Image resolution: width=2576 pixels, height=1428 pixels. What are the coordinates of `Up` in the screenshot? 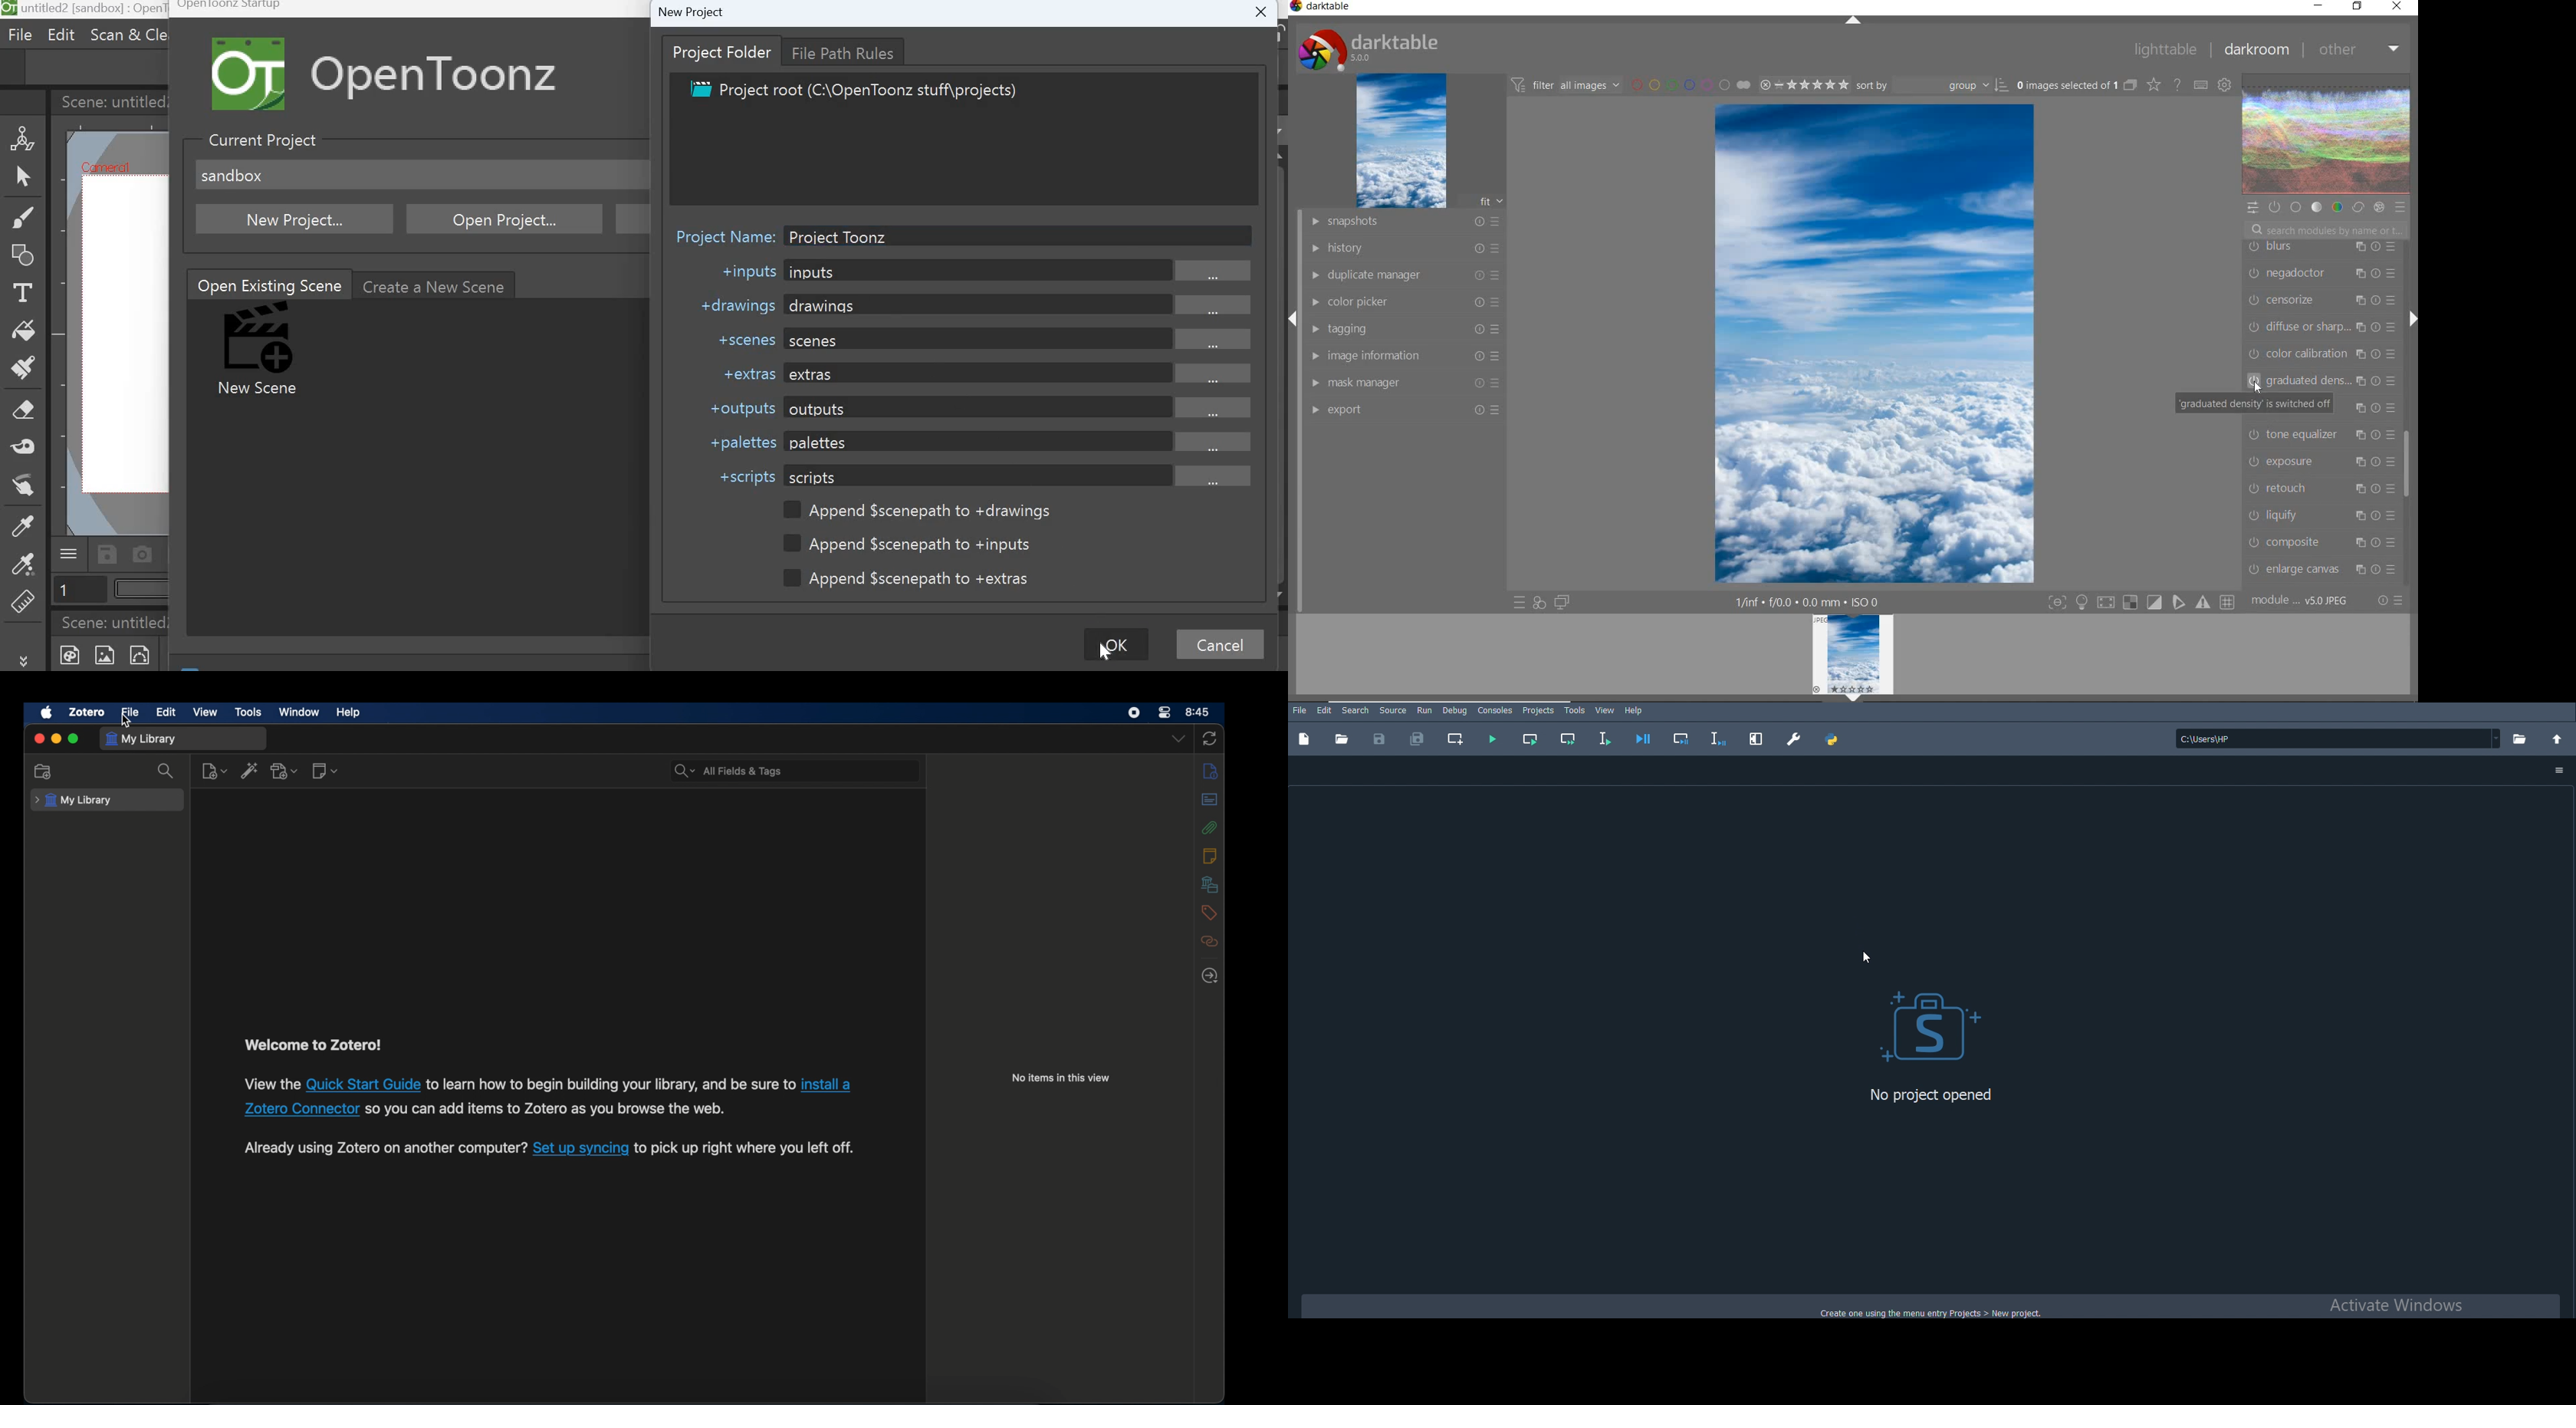 It's located at (1853, 22).